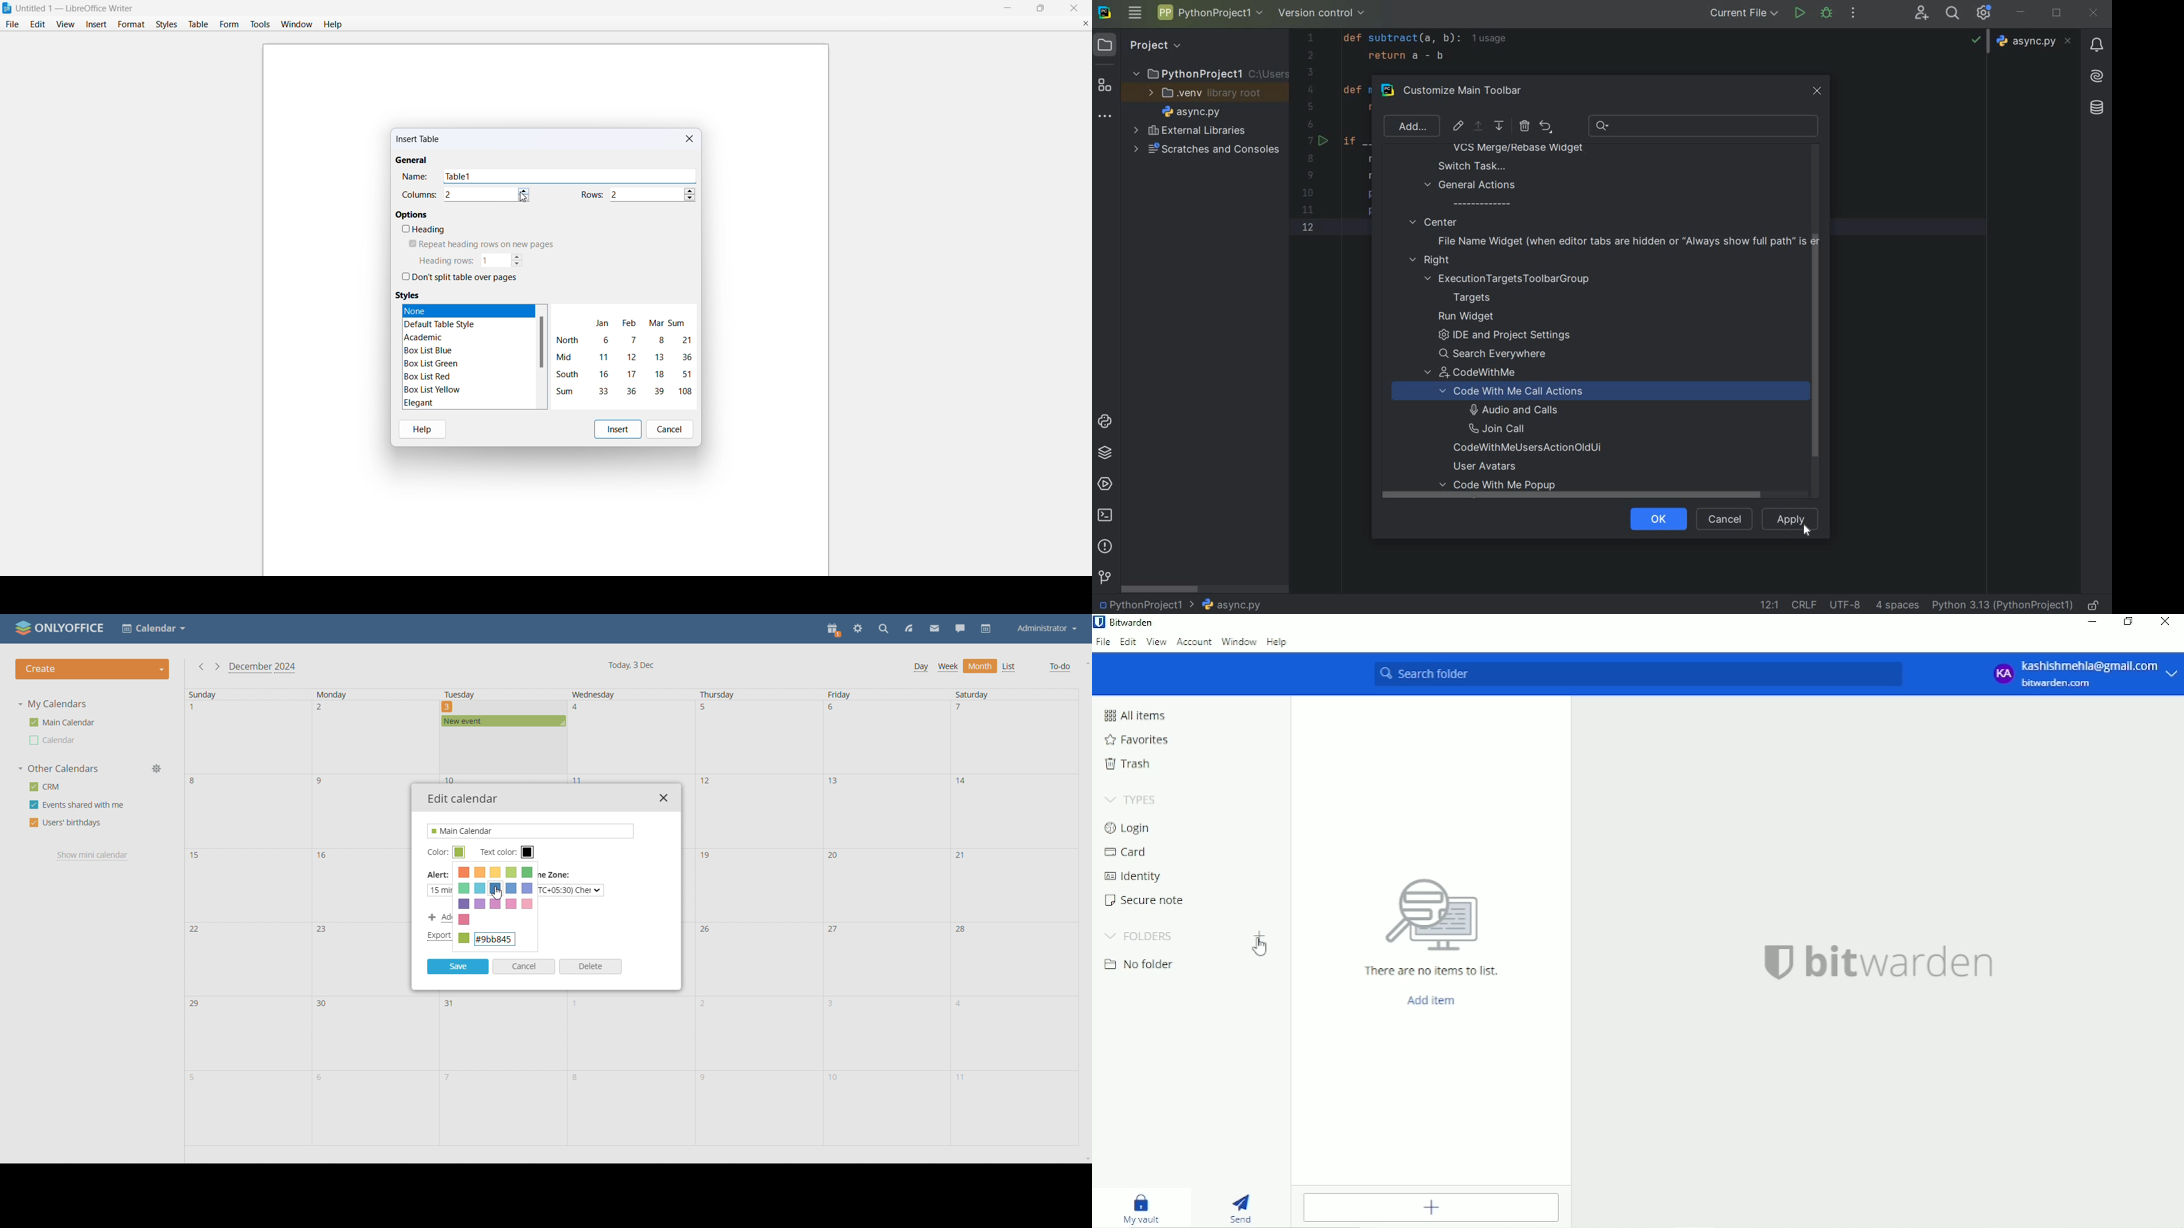 Image resolution: width=2184 pixels, height=1232 pixels. Describe the element at coordinates (424, 428) in the screenshot. I see `help` at that location.